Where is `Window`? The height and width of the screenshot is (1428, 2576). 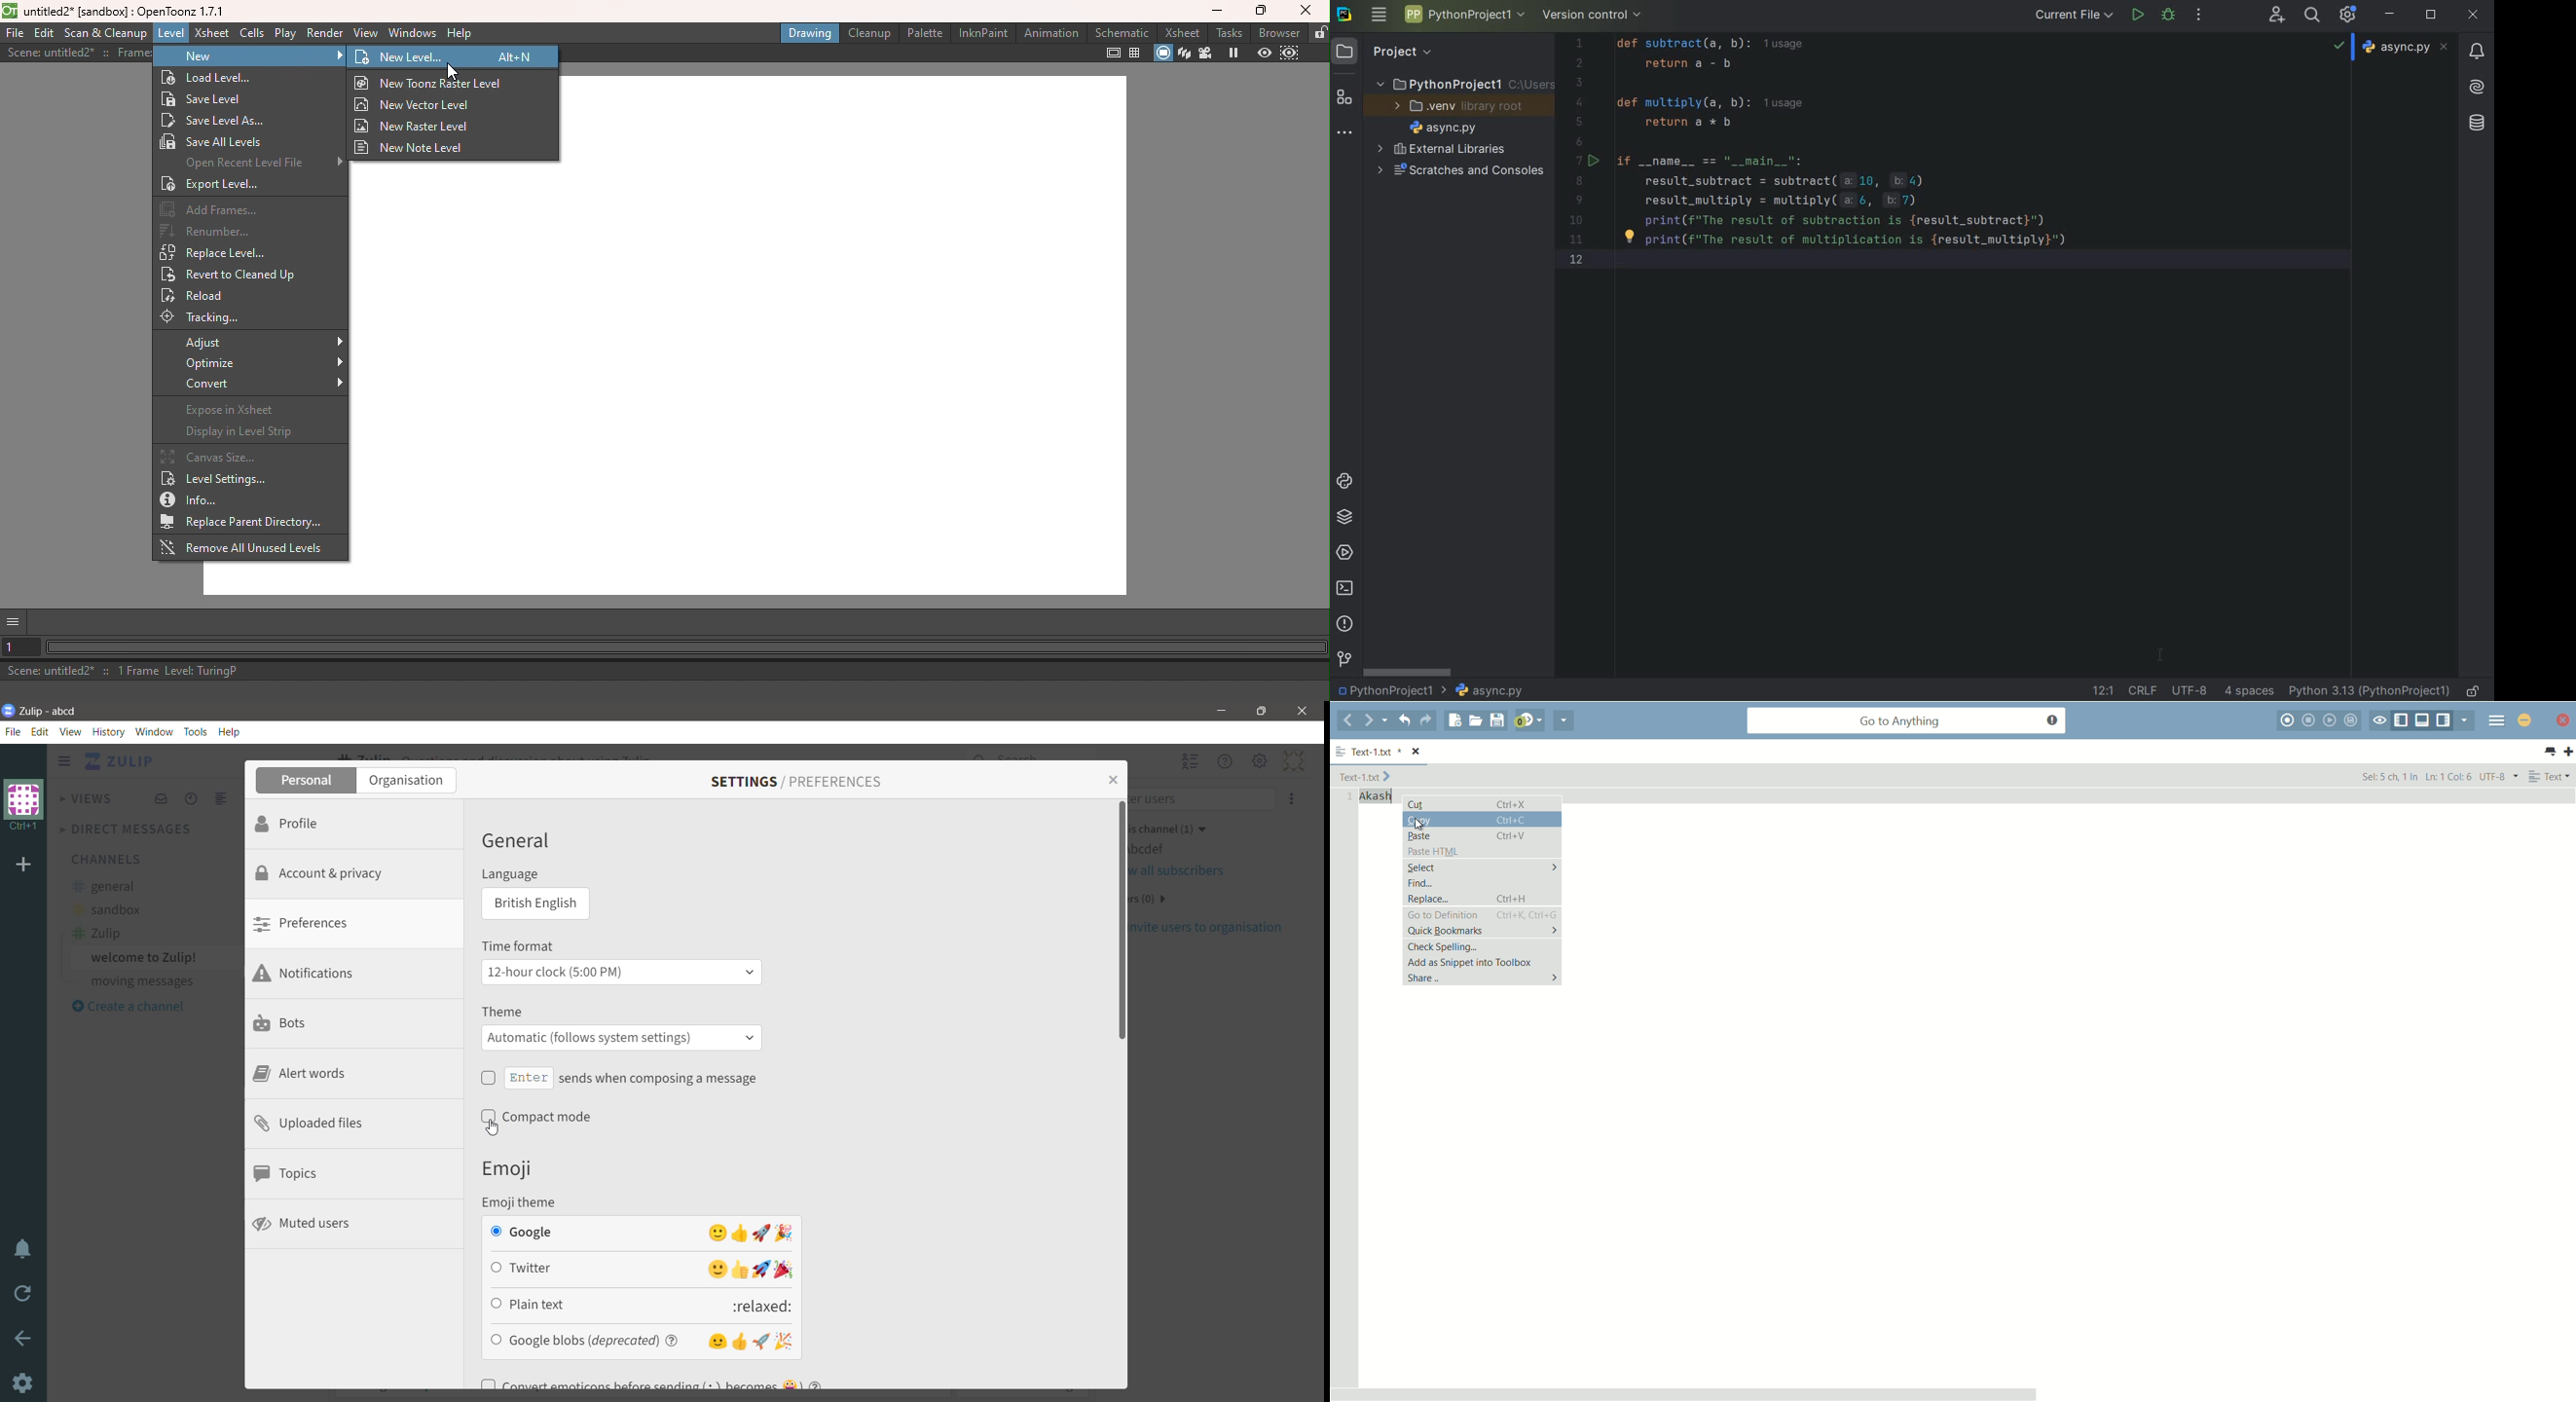 Window is located at coordinates (155, 731).